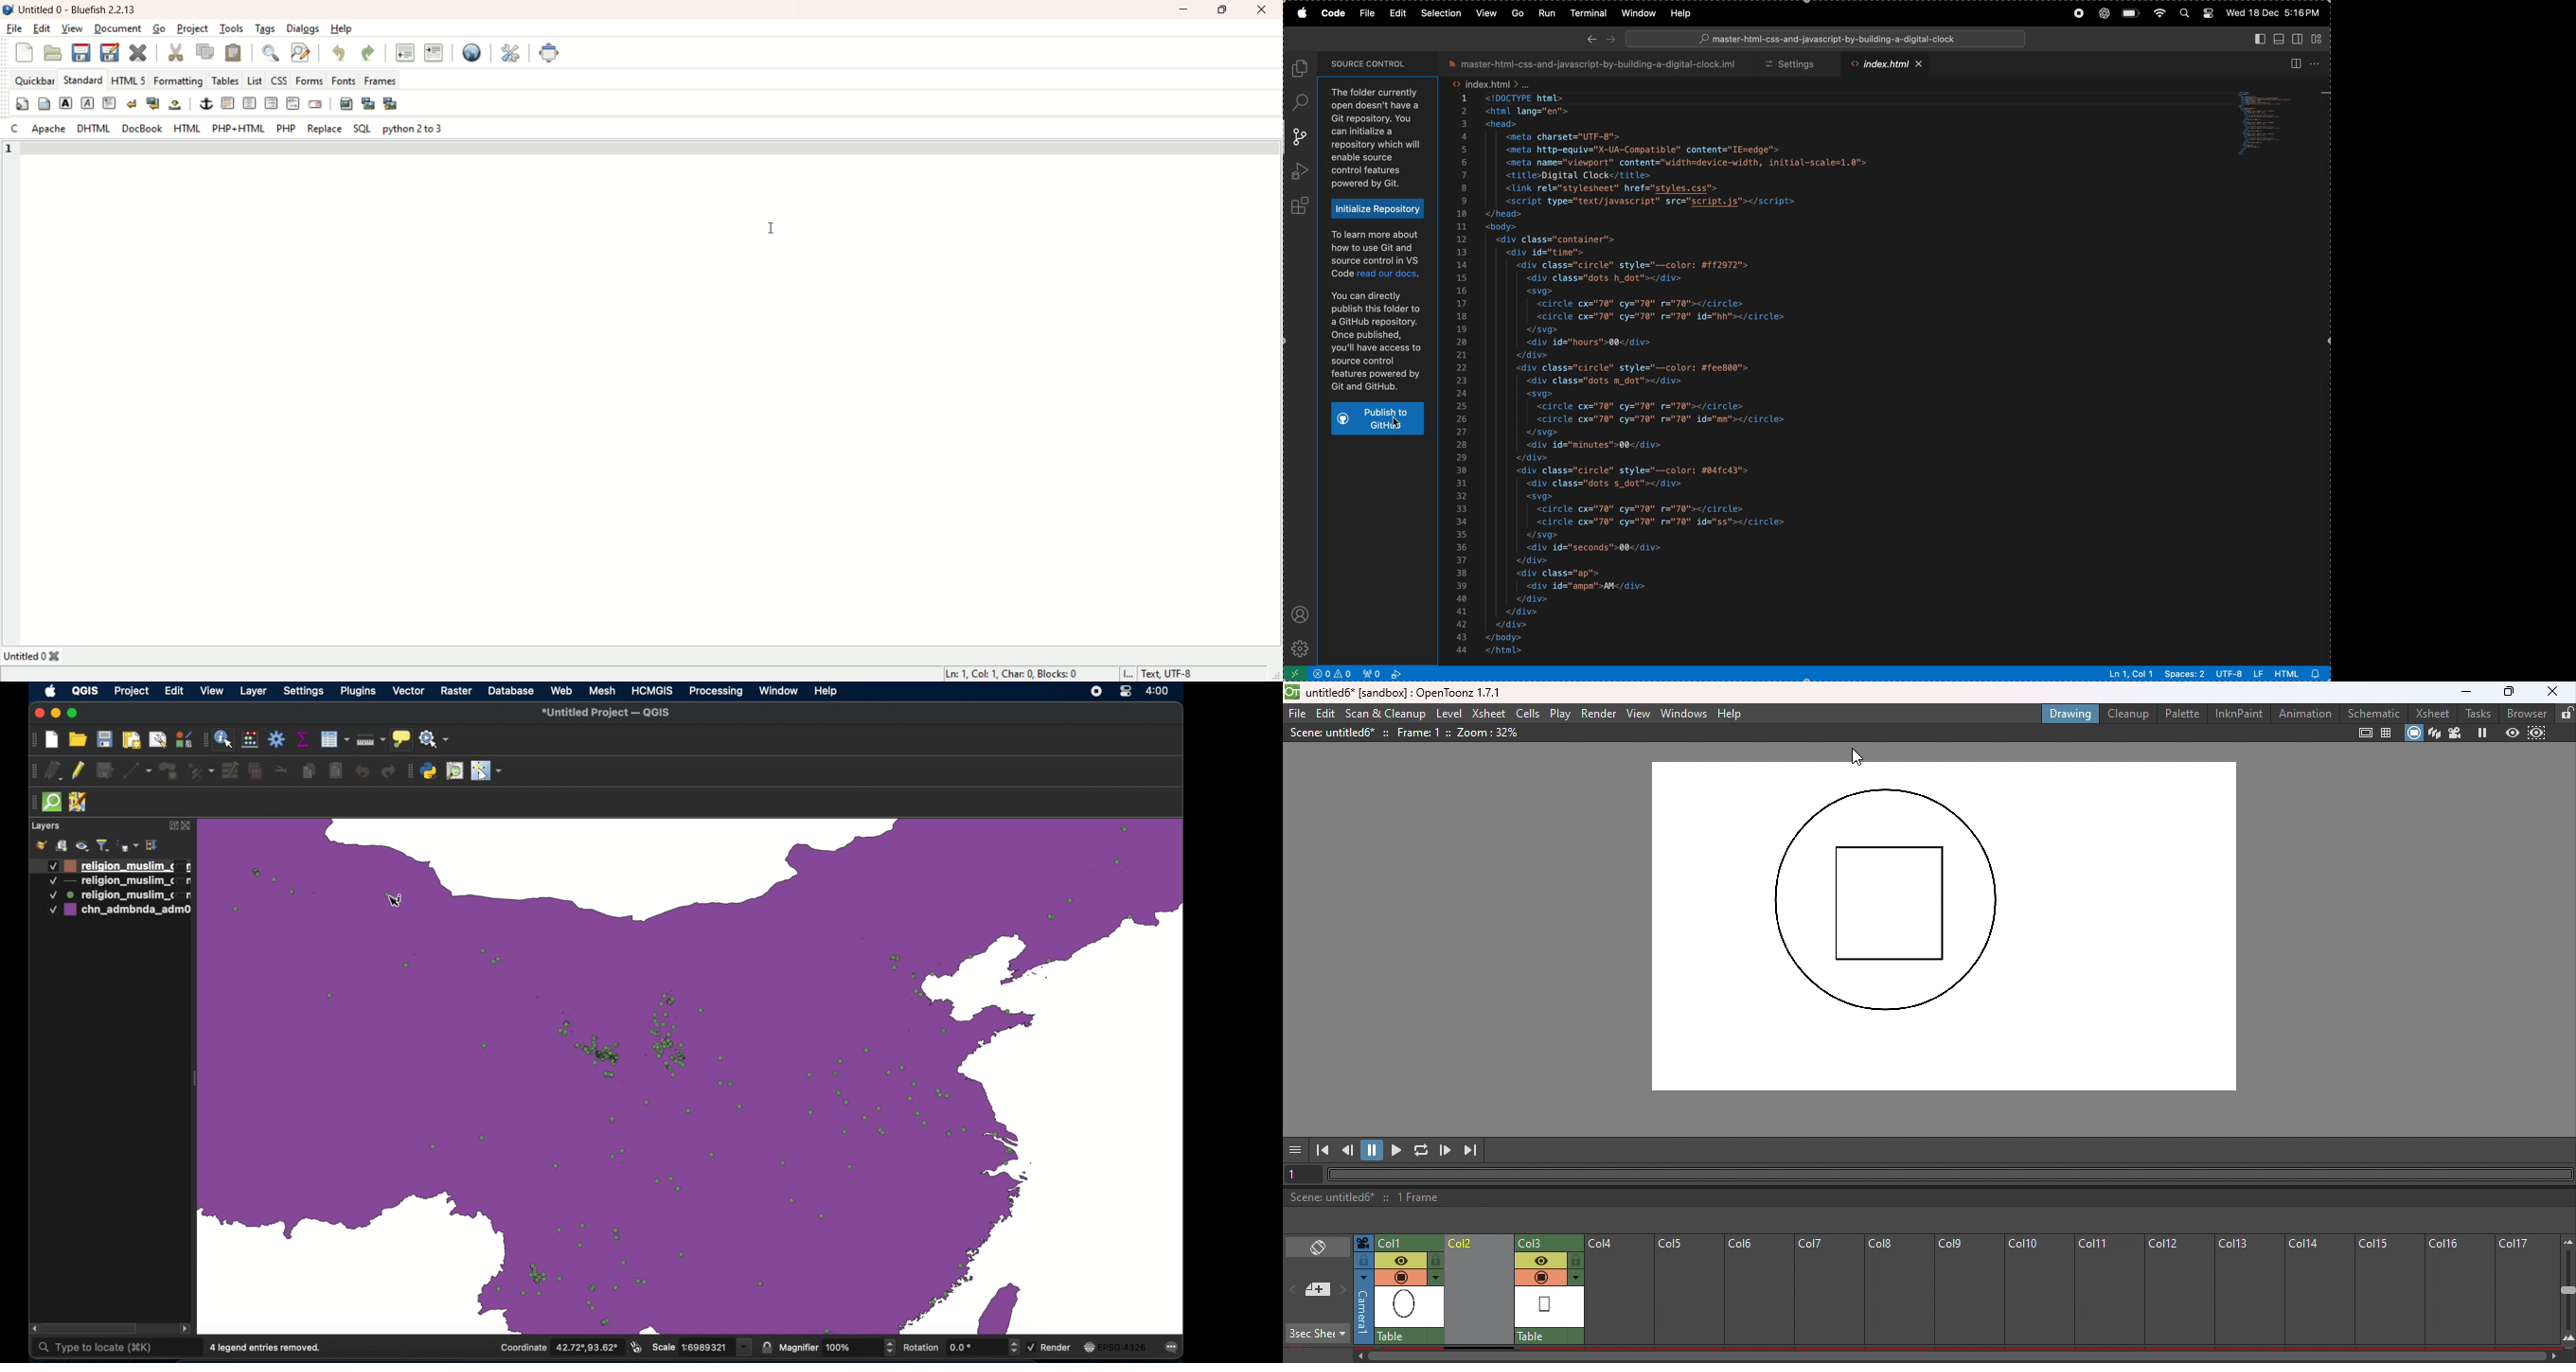 The width and height of the screenshot is (2576, 1372). Describe the element at coordinates (303, 28) in the screenshot. I see `dialogs` at that location.